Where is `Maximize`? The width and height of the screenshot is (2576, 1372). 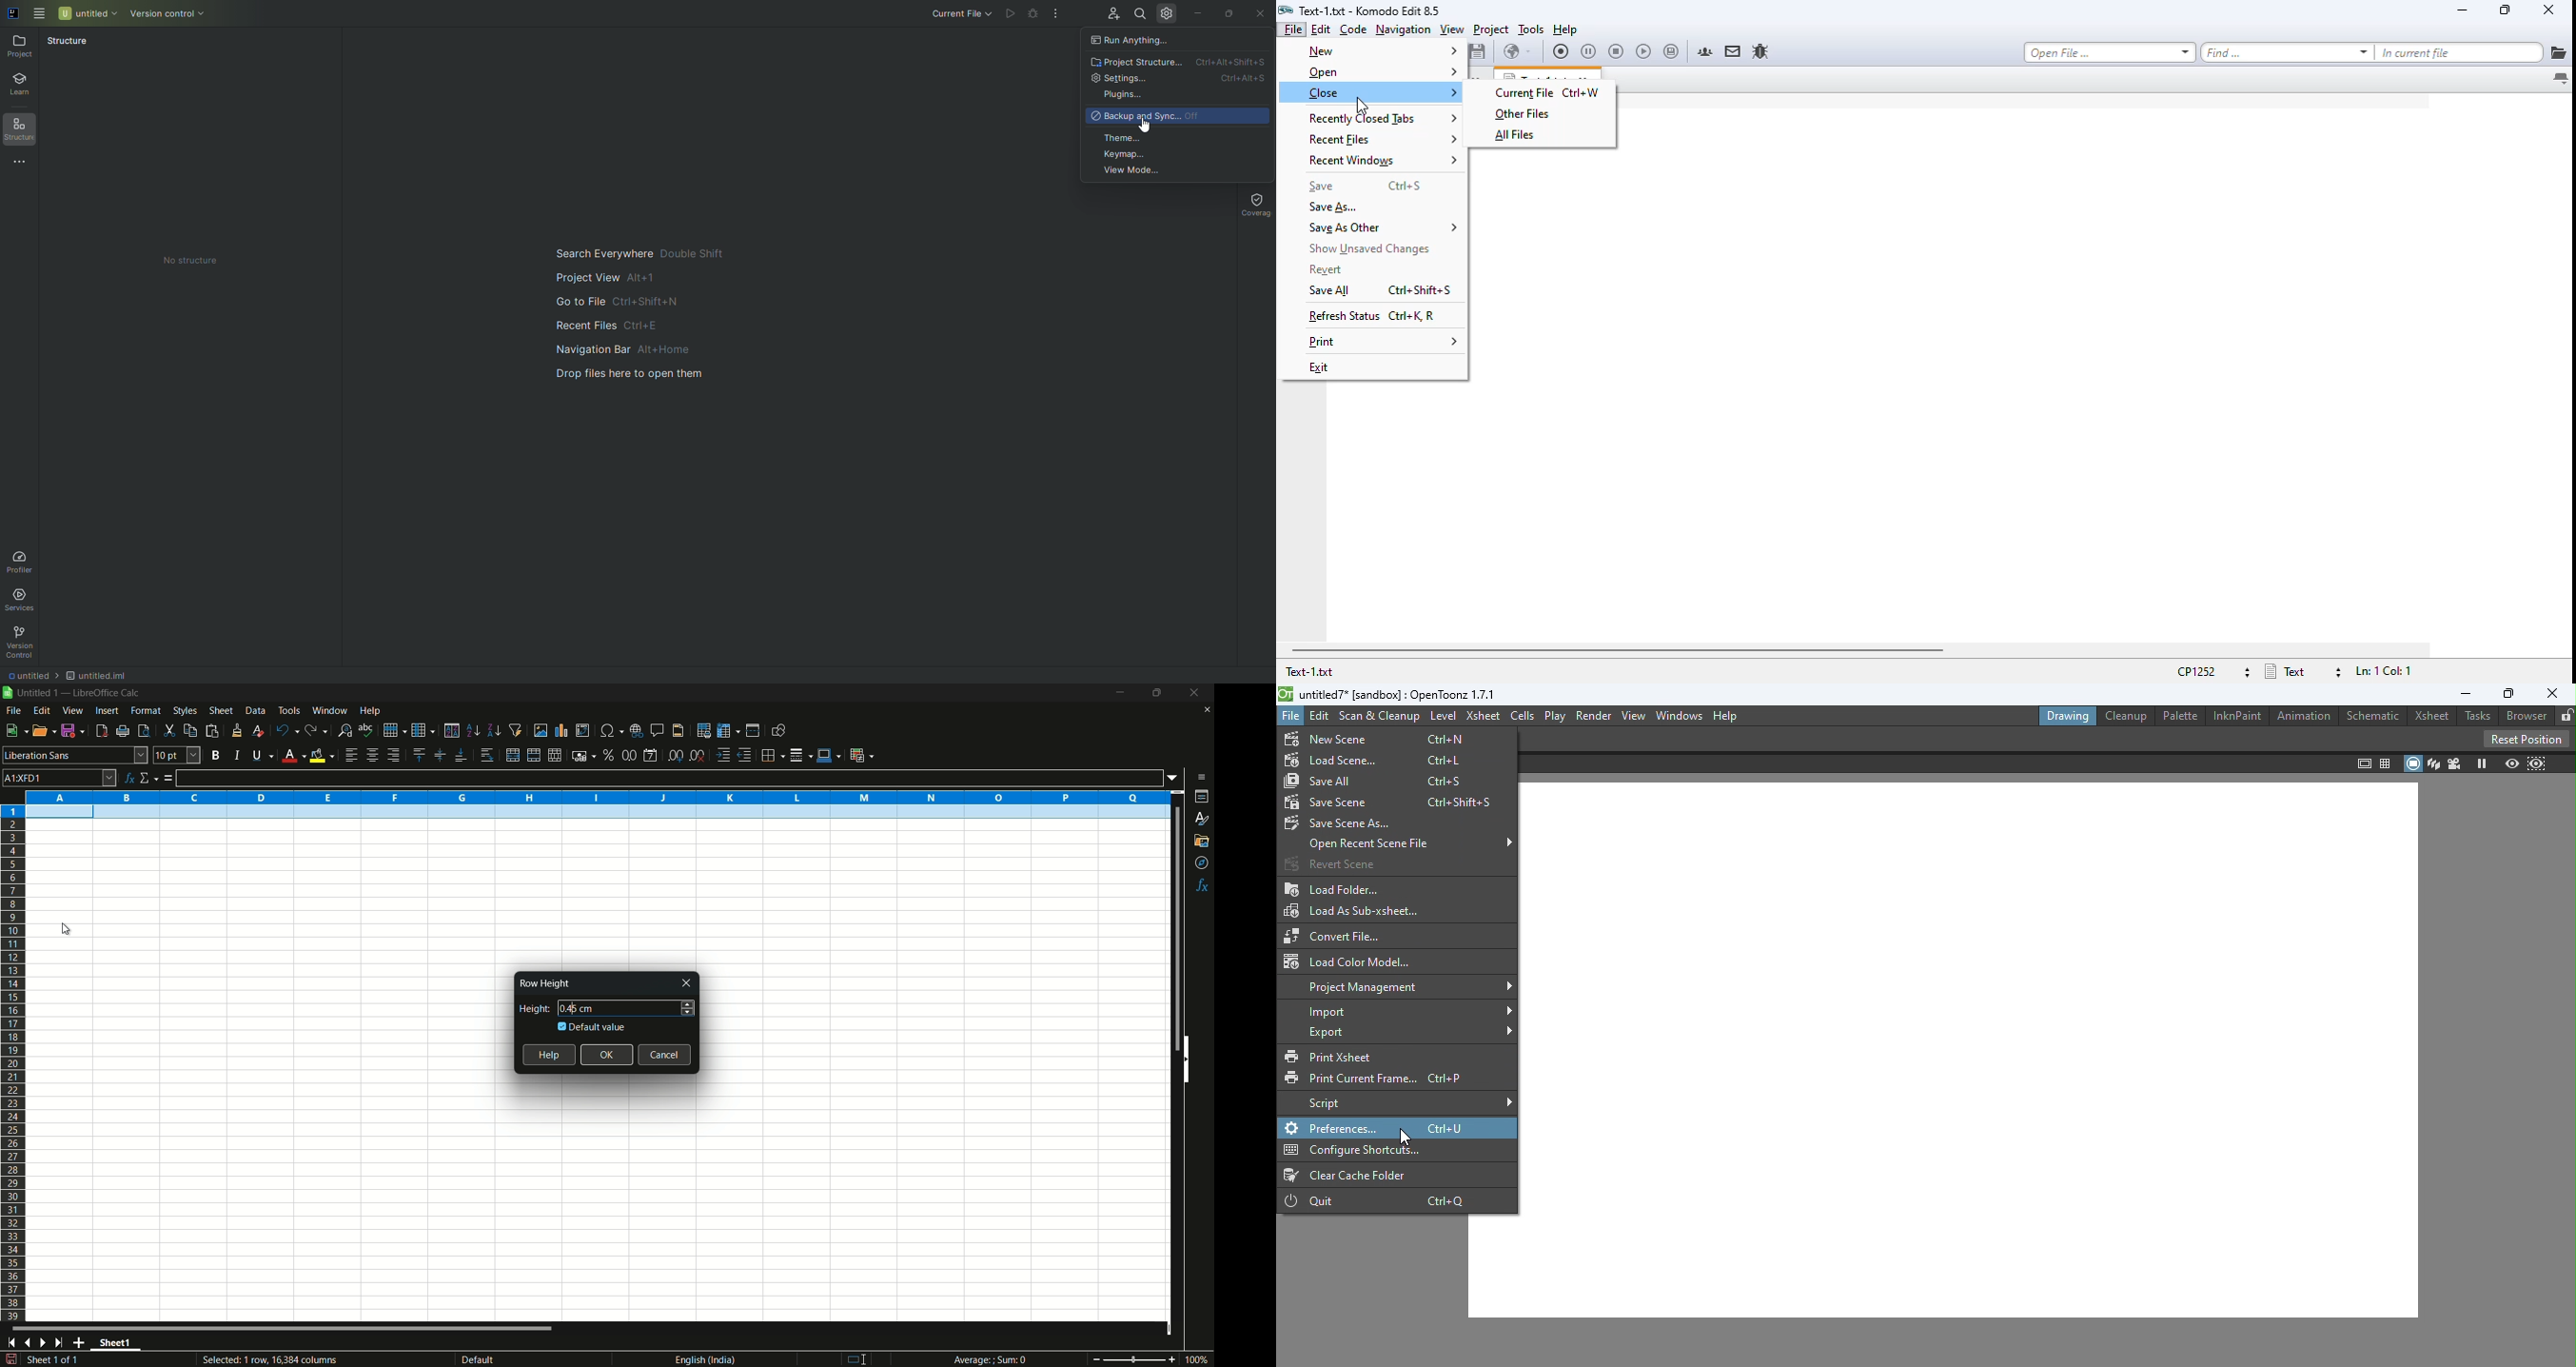
Maximize is located at coordinates (2507, 694).